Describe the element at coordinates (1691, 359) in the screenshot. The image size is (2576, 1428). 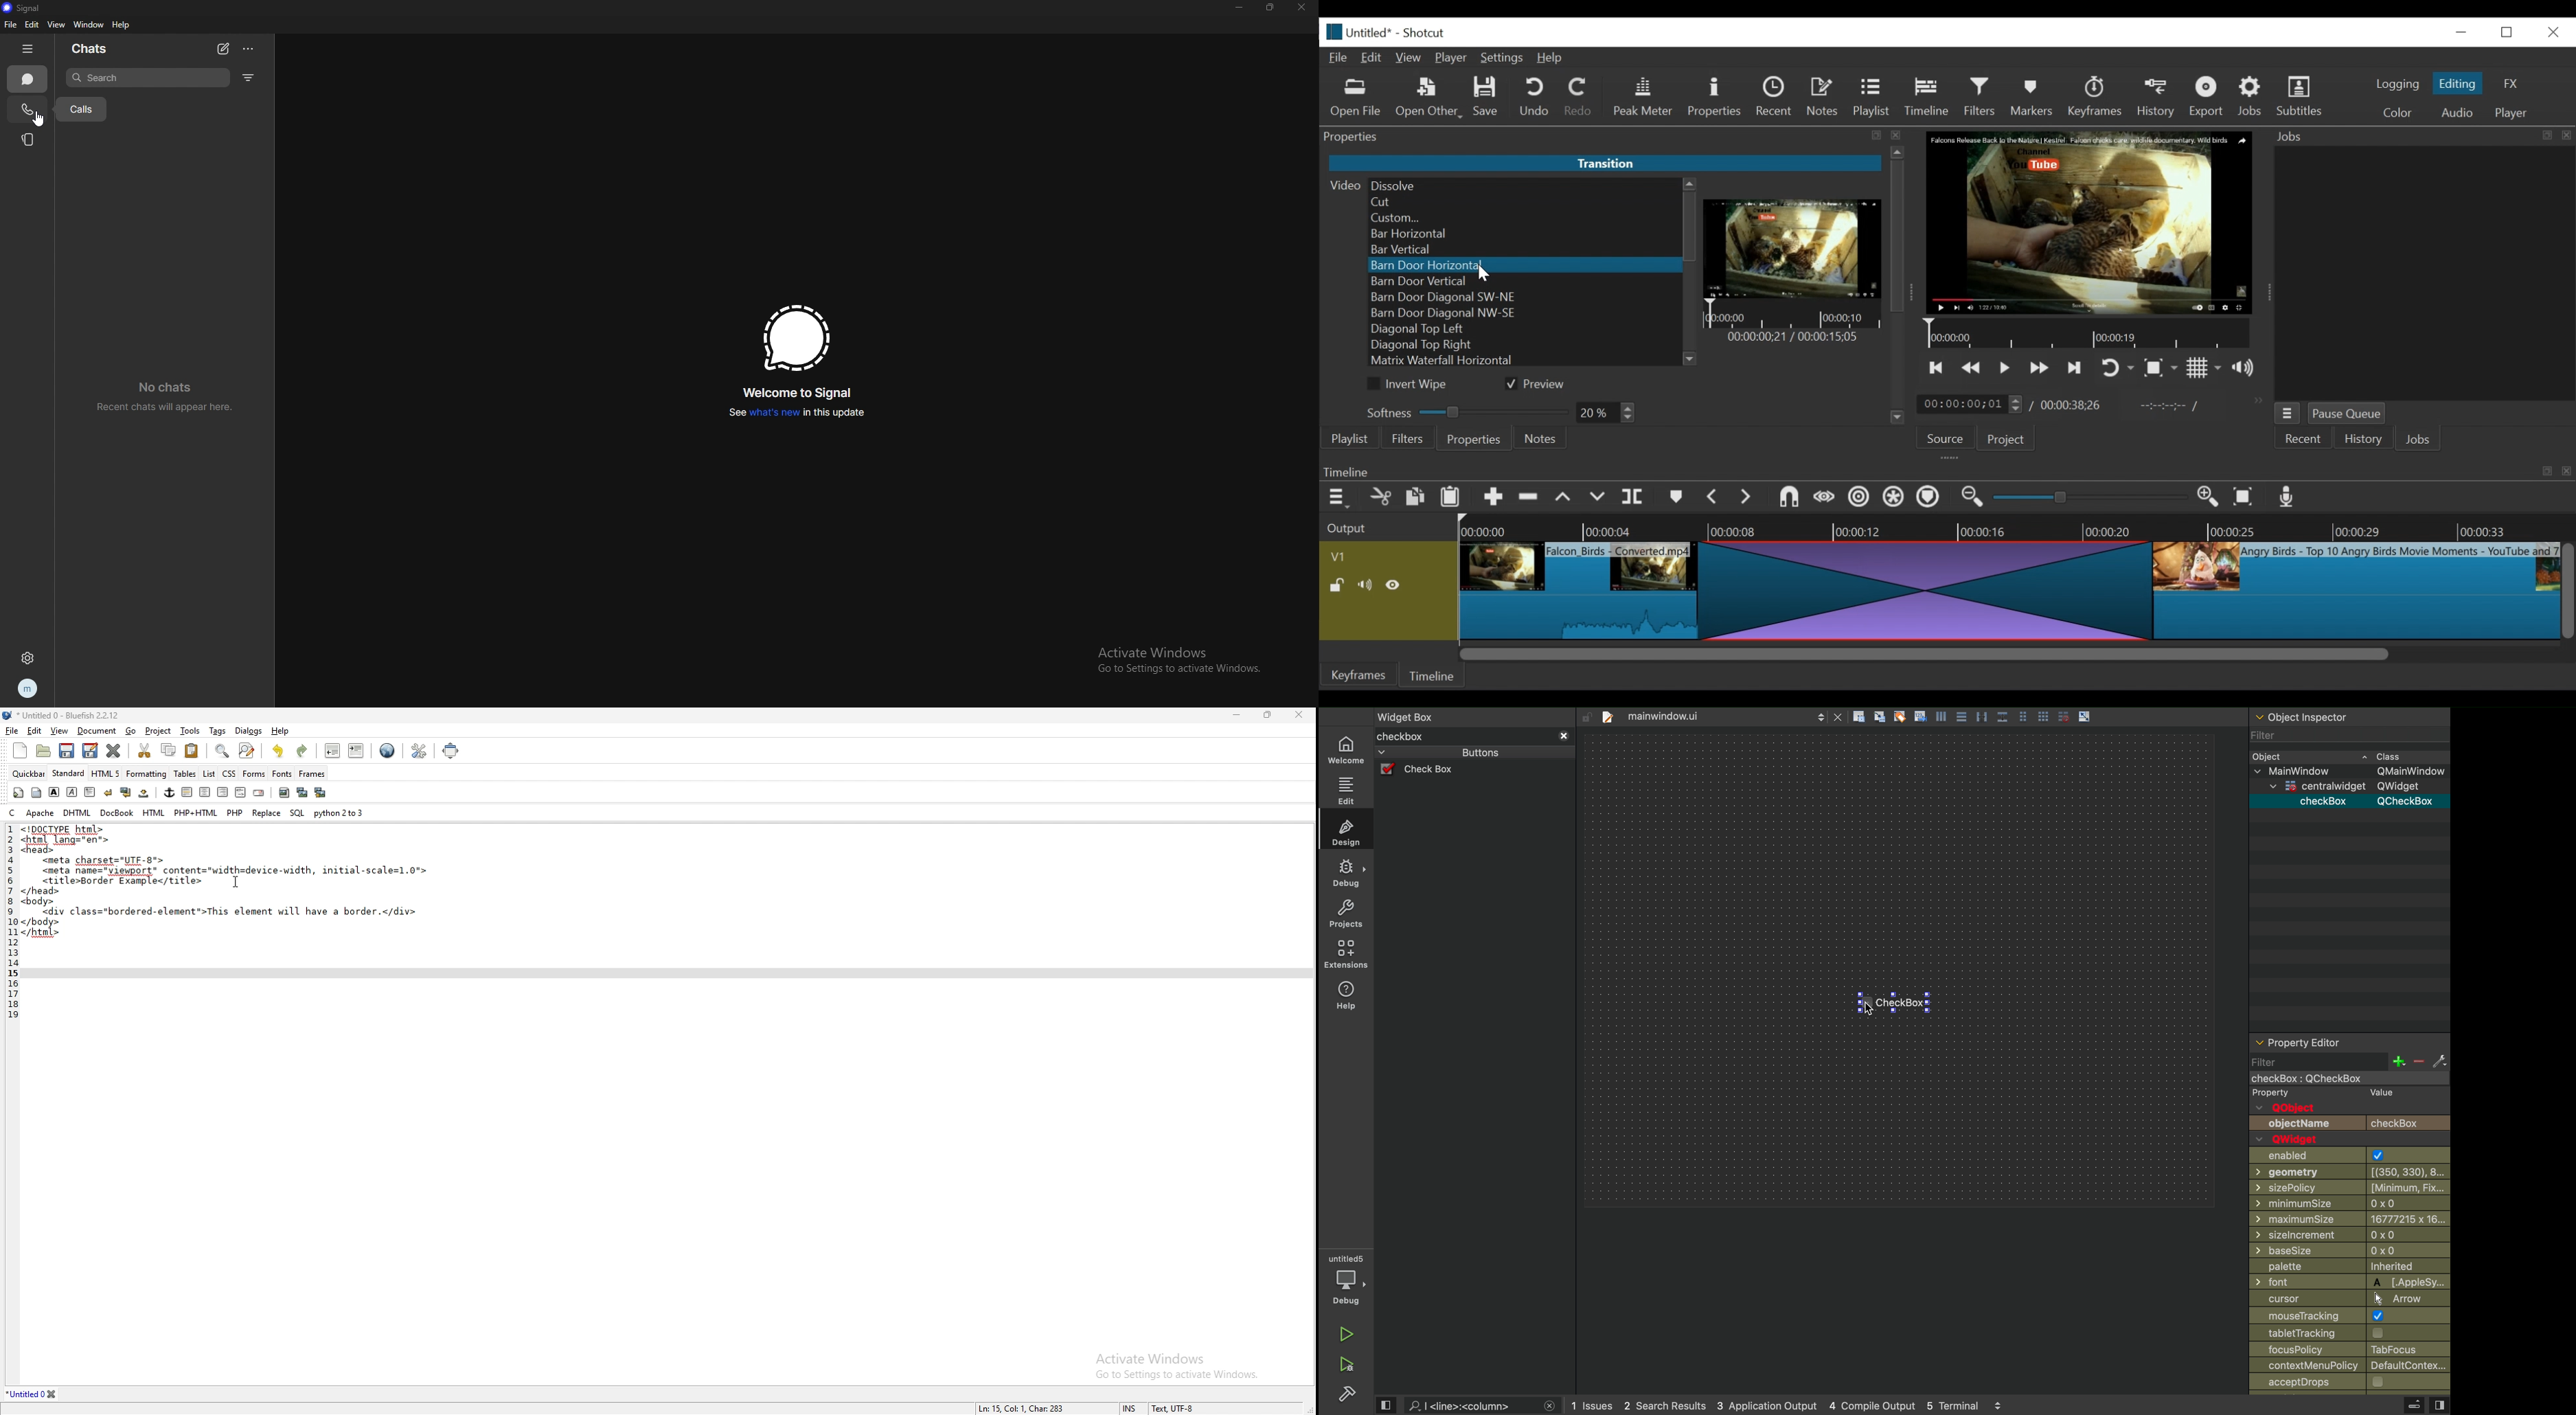
I see `Scroll down` at that location.